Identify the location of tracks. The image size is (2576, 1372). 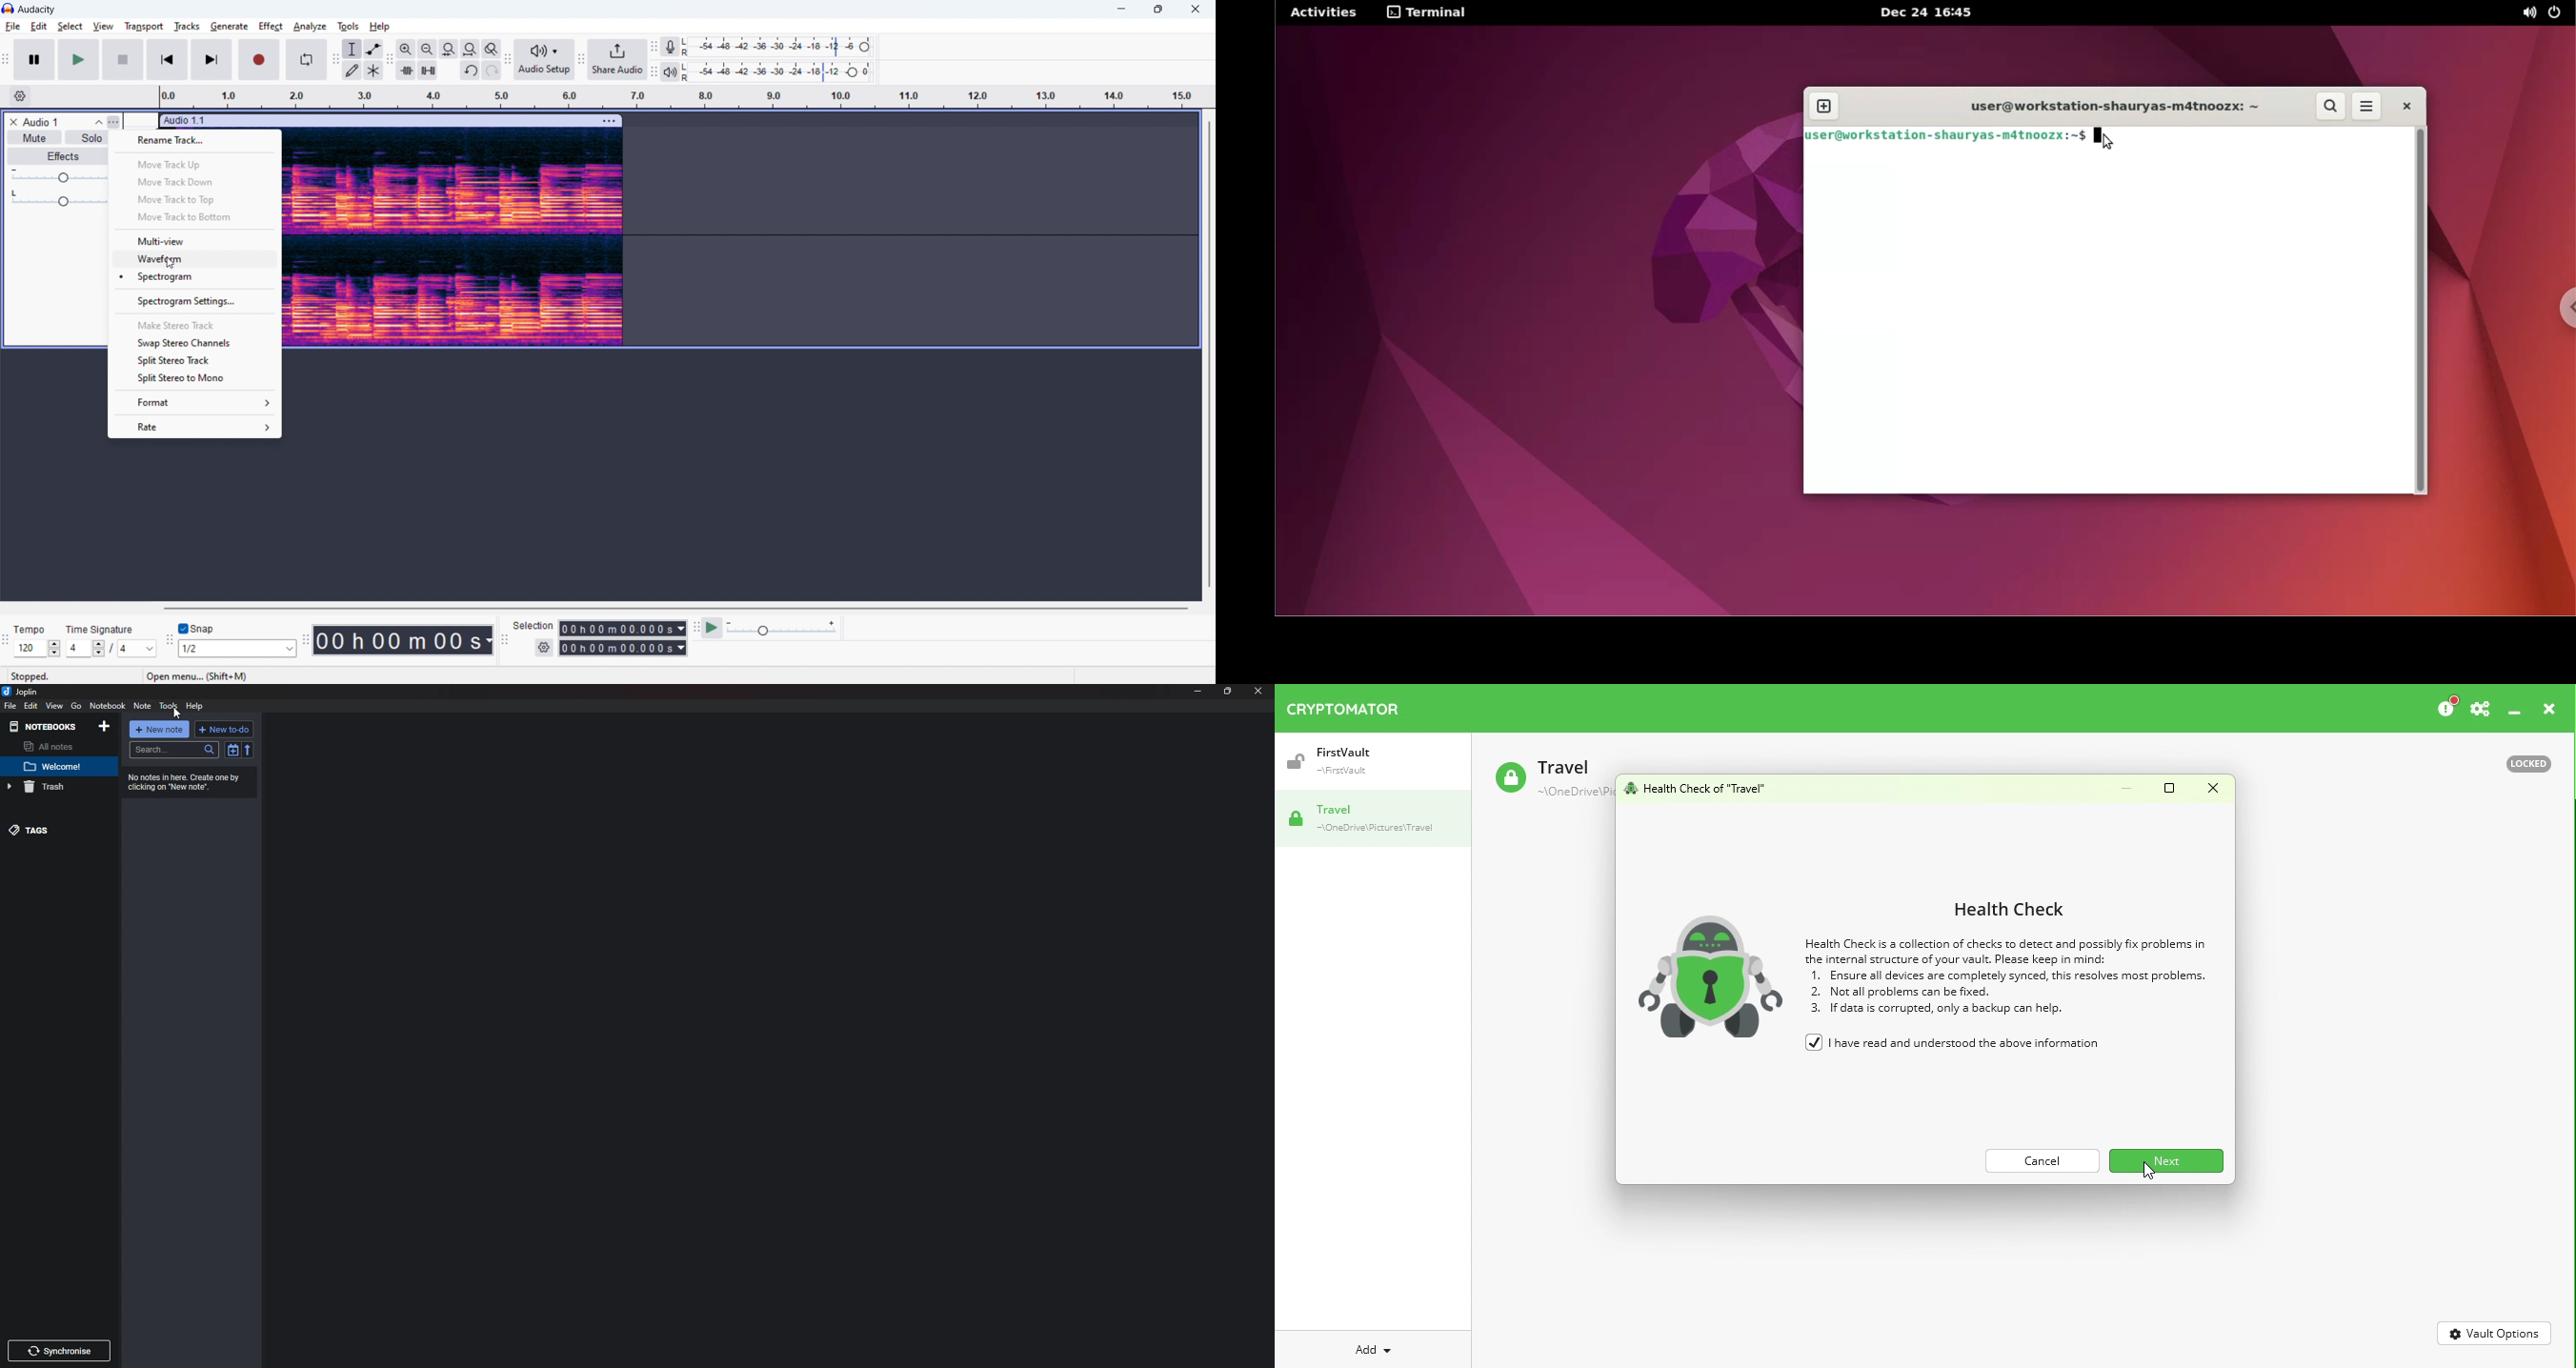
(186, 26).